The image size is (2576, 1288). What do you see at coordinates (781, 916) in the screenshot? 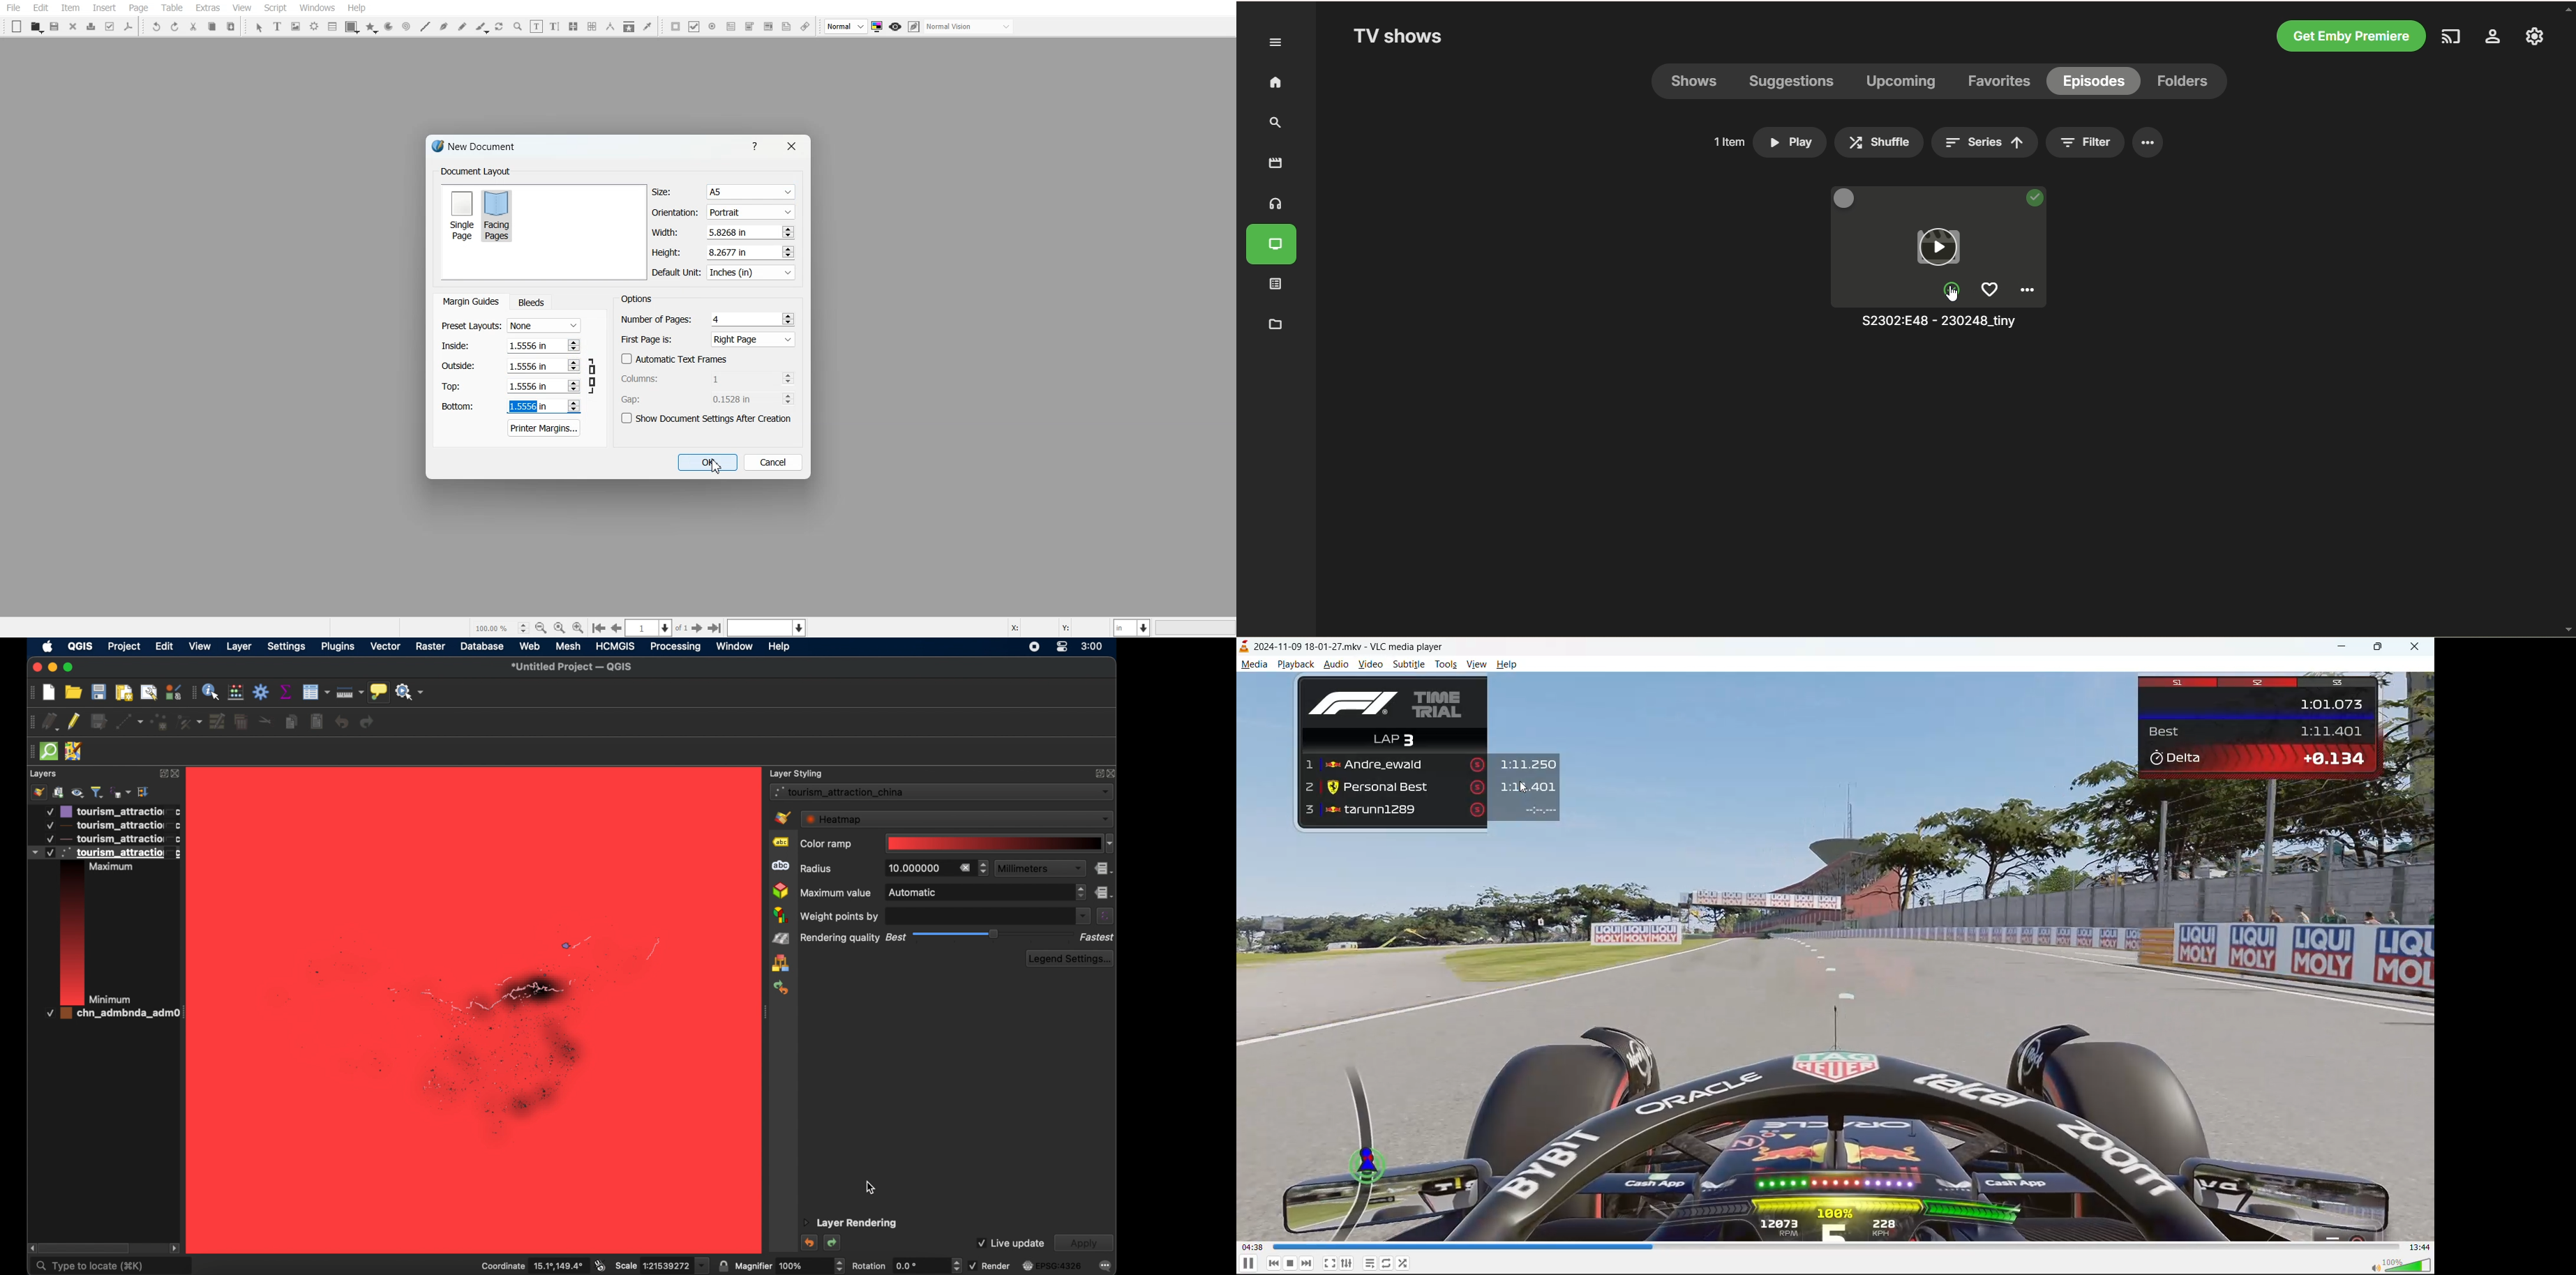
I see `diagrams` at bounding box center [781, 916].